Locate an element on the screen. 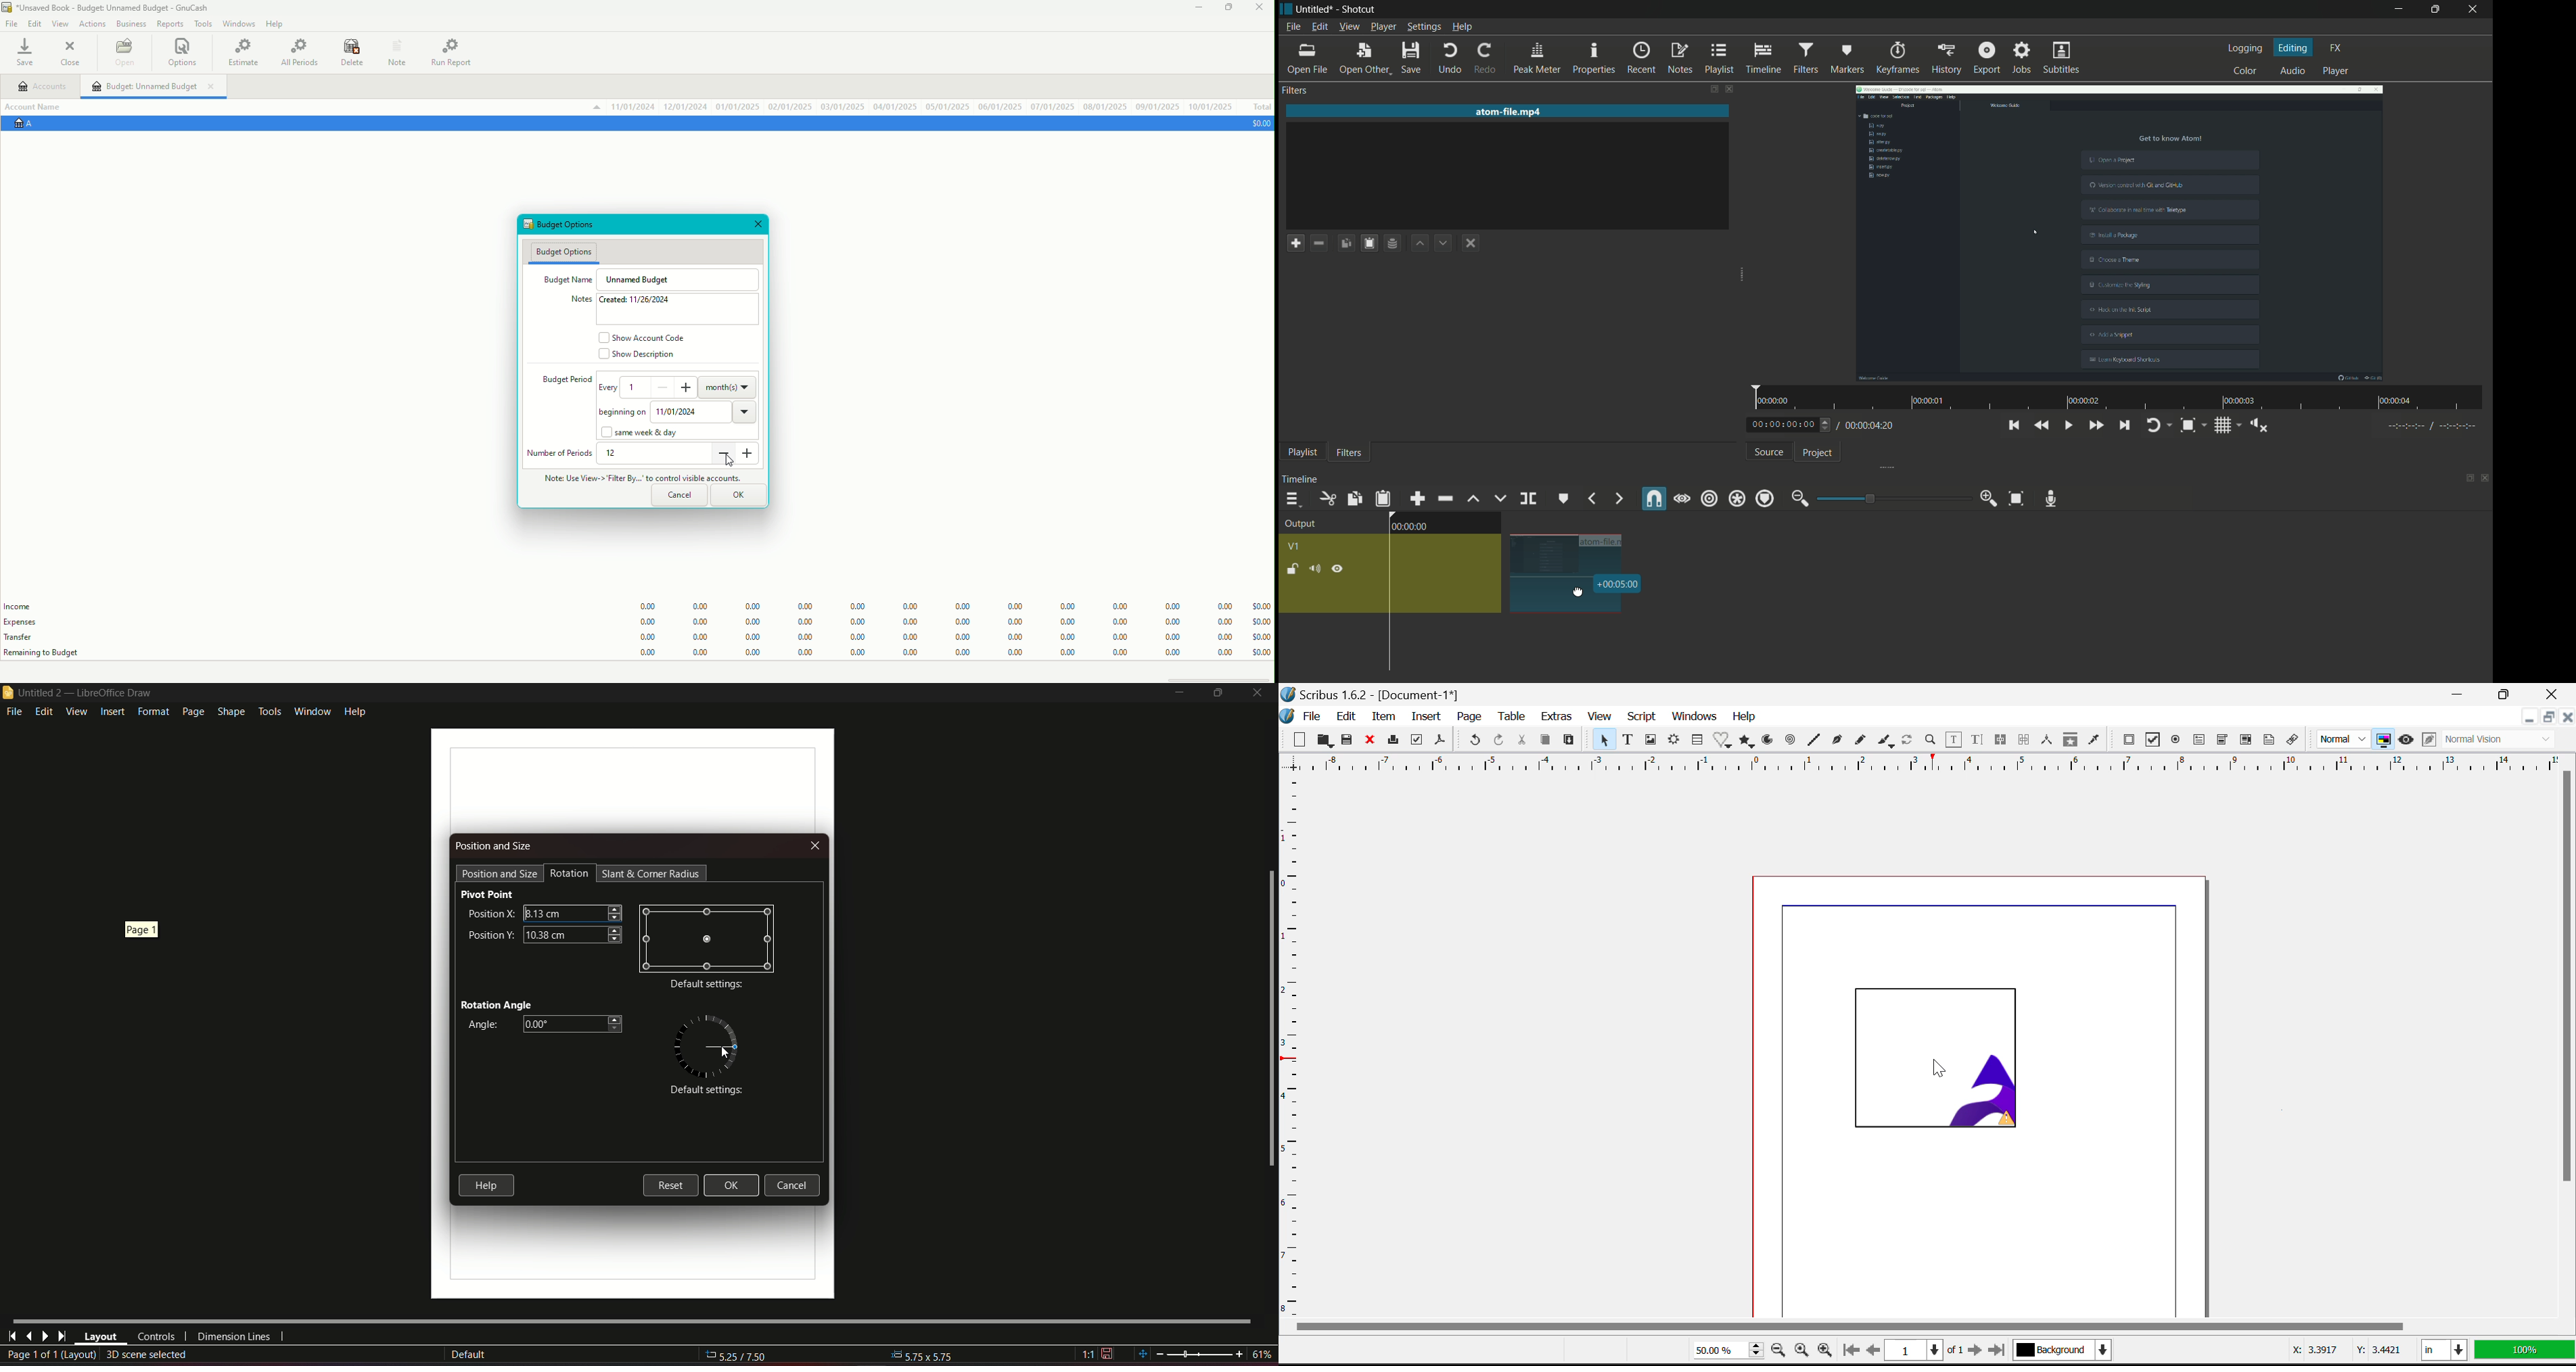  Extras is located at coordinates (1558, 717).